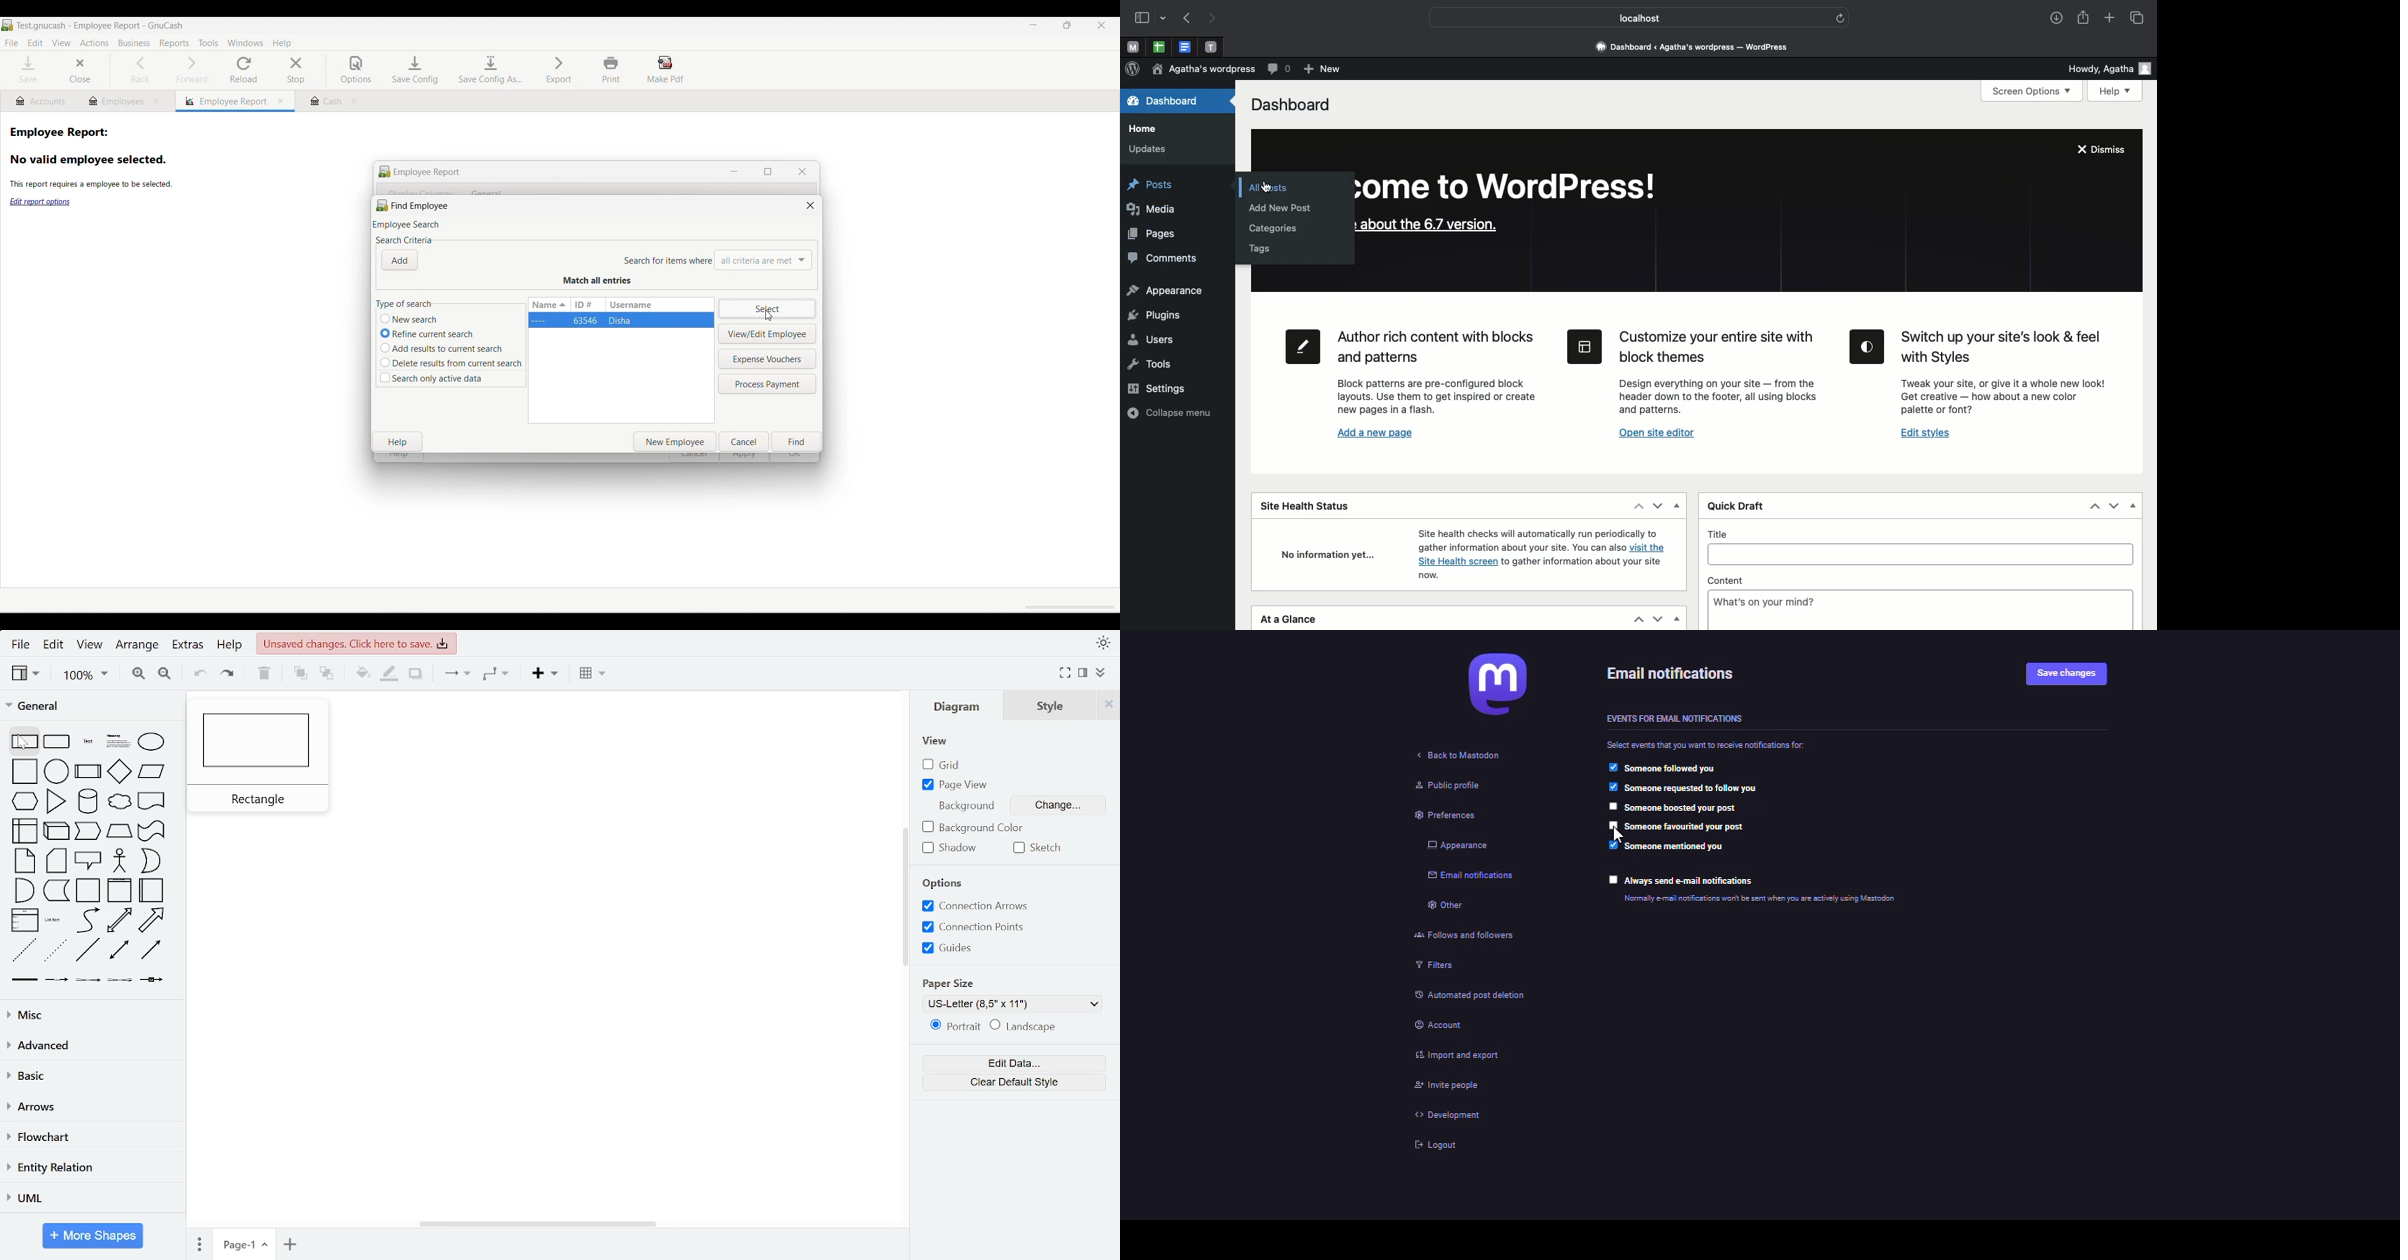  Describe the element at coordinates (1017, 1003) in the screenshot. I see `current paper size` at that location.